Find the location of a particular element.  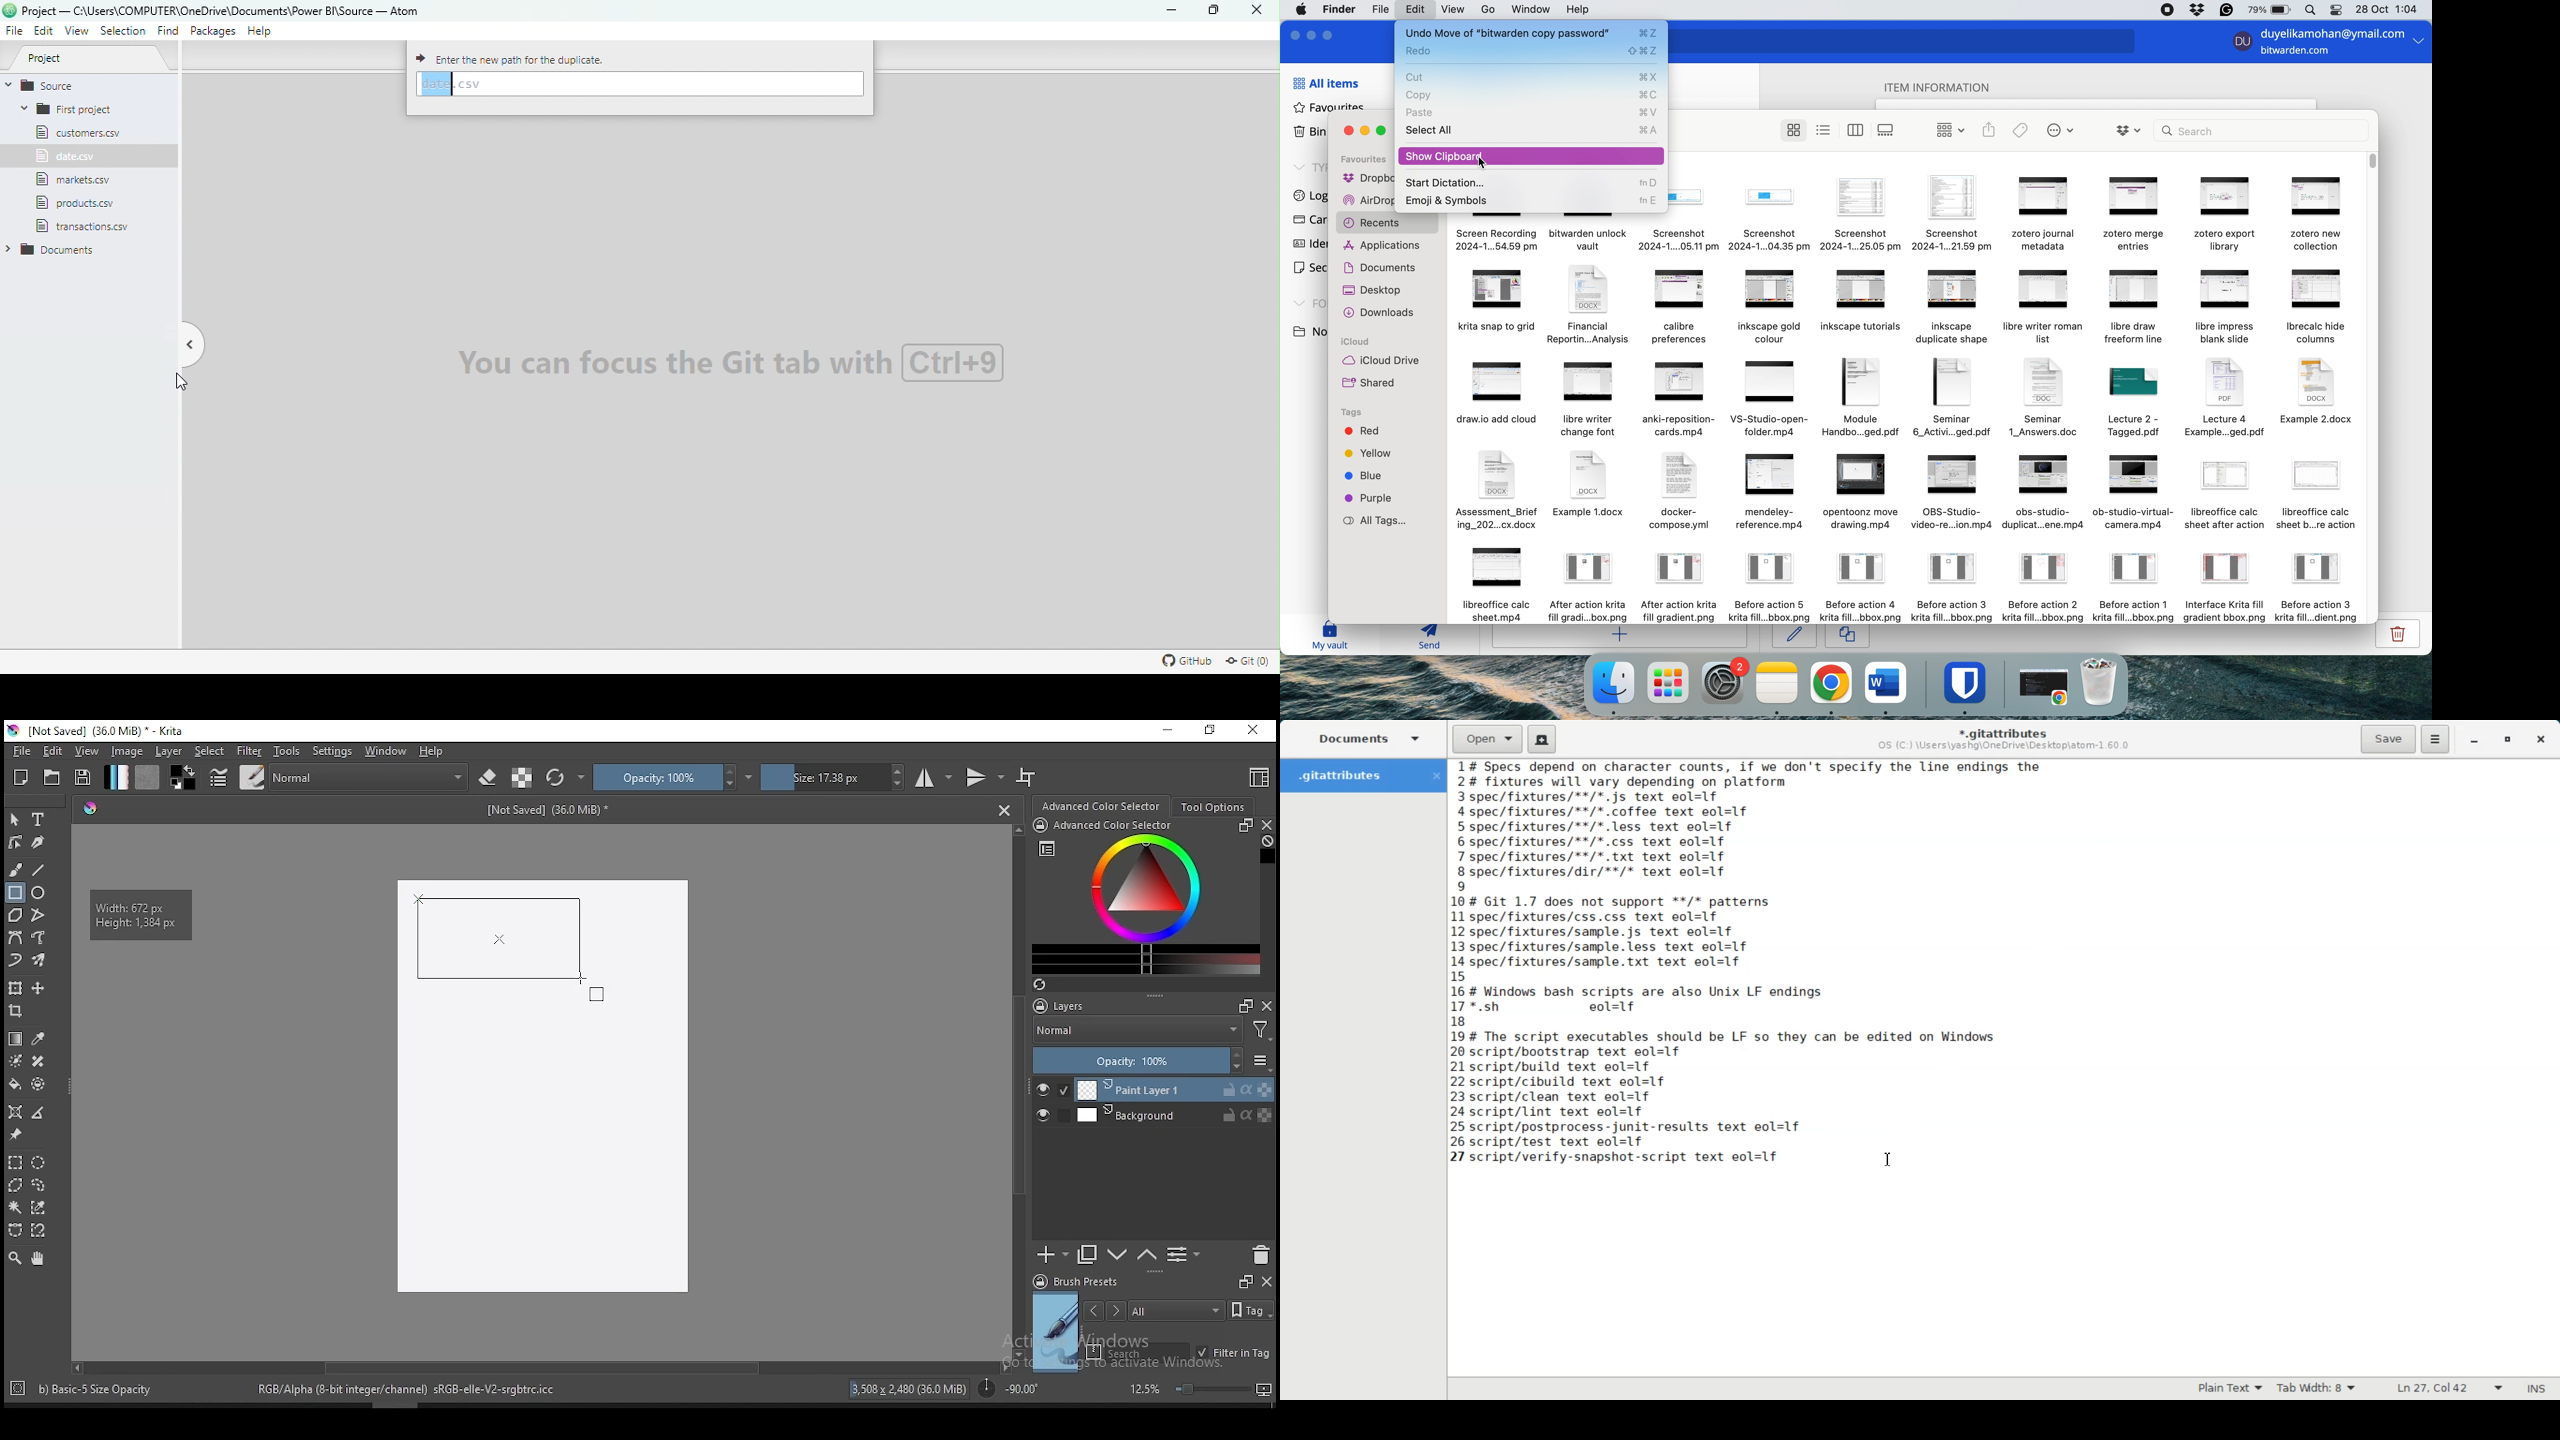

preserve alpha is located at coordinates (522, 779).